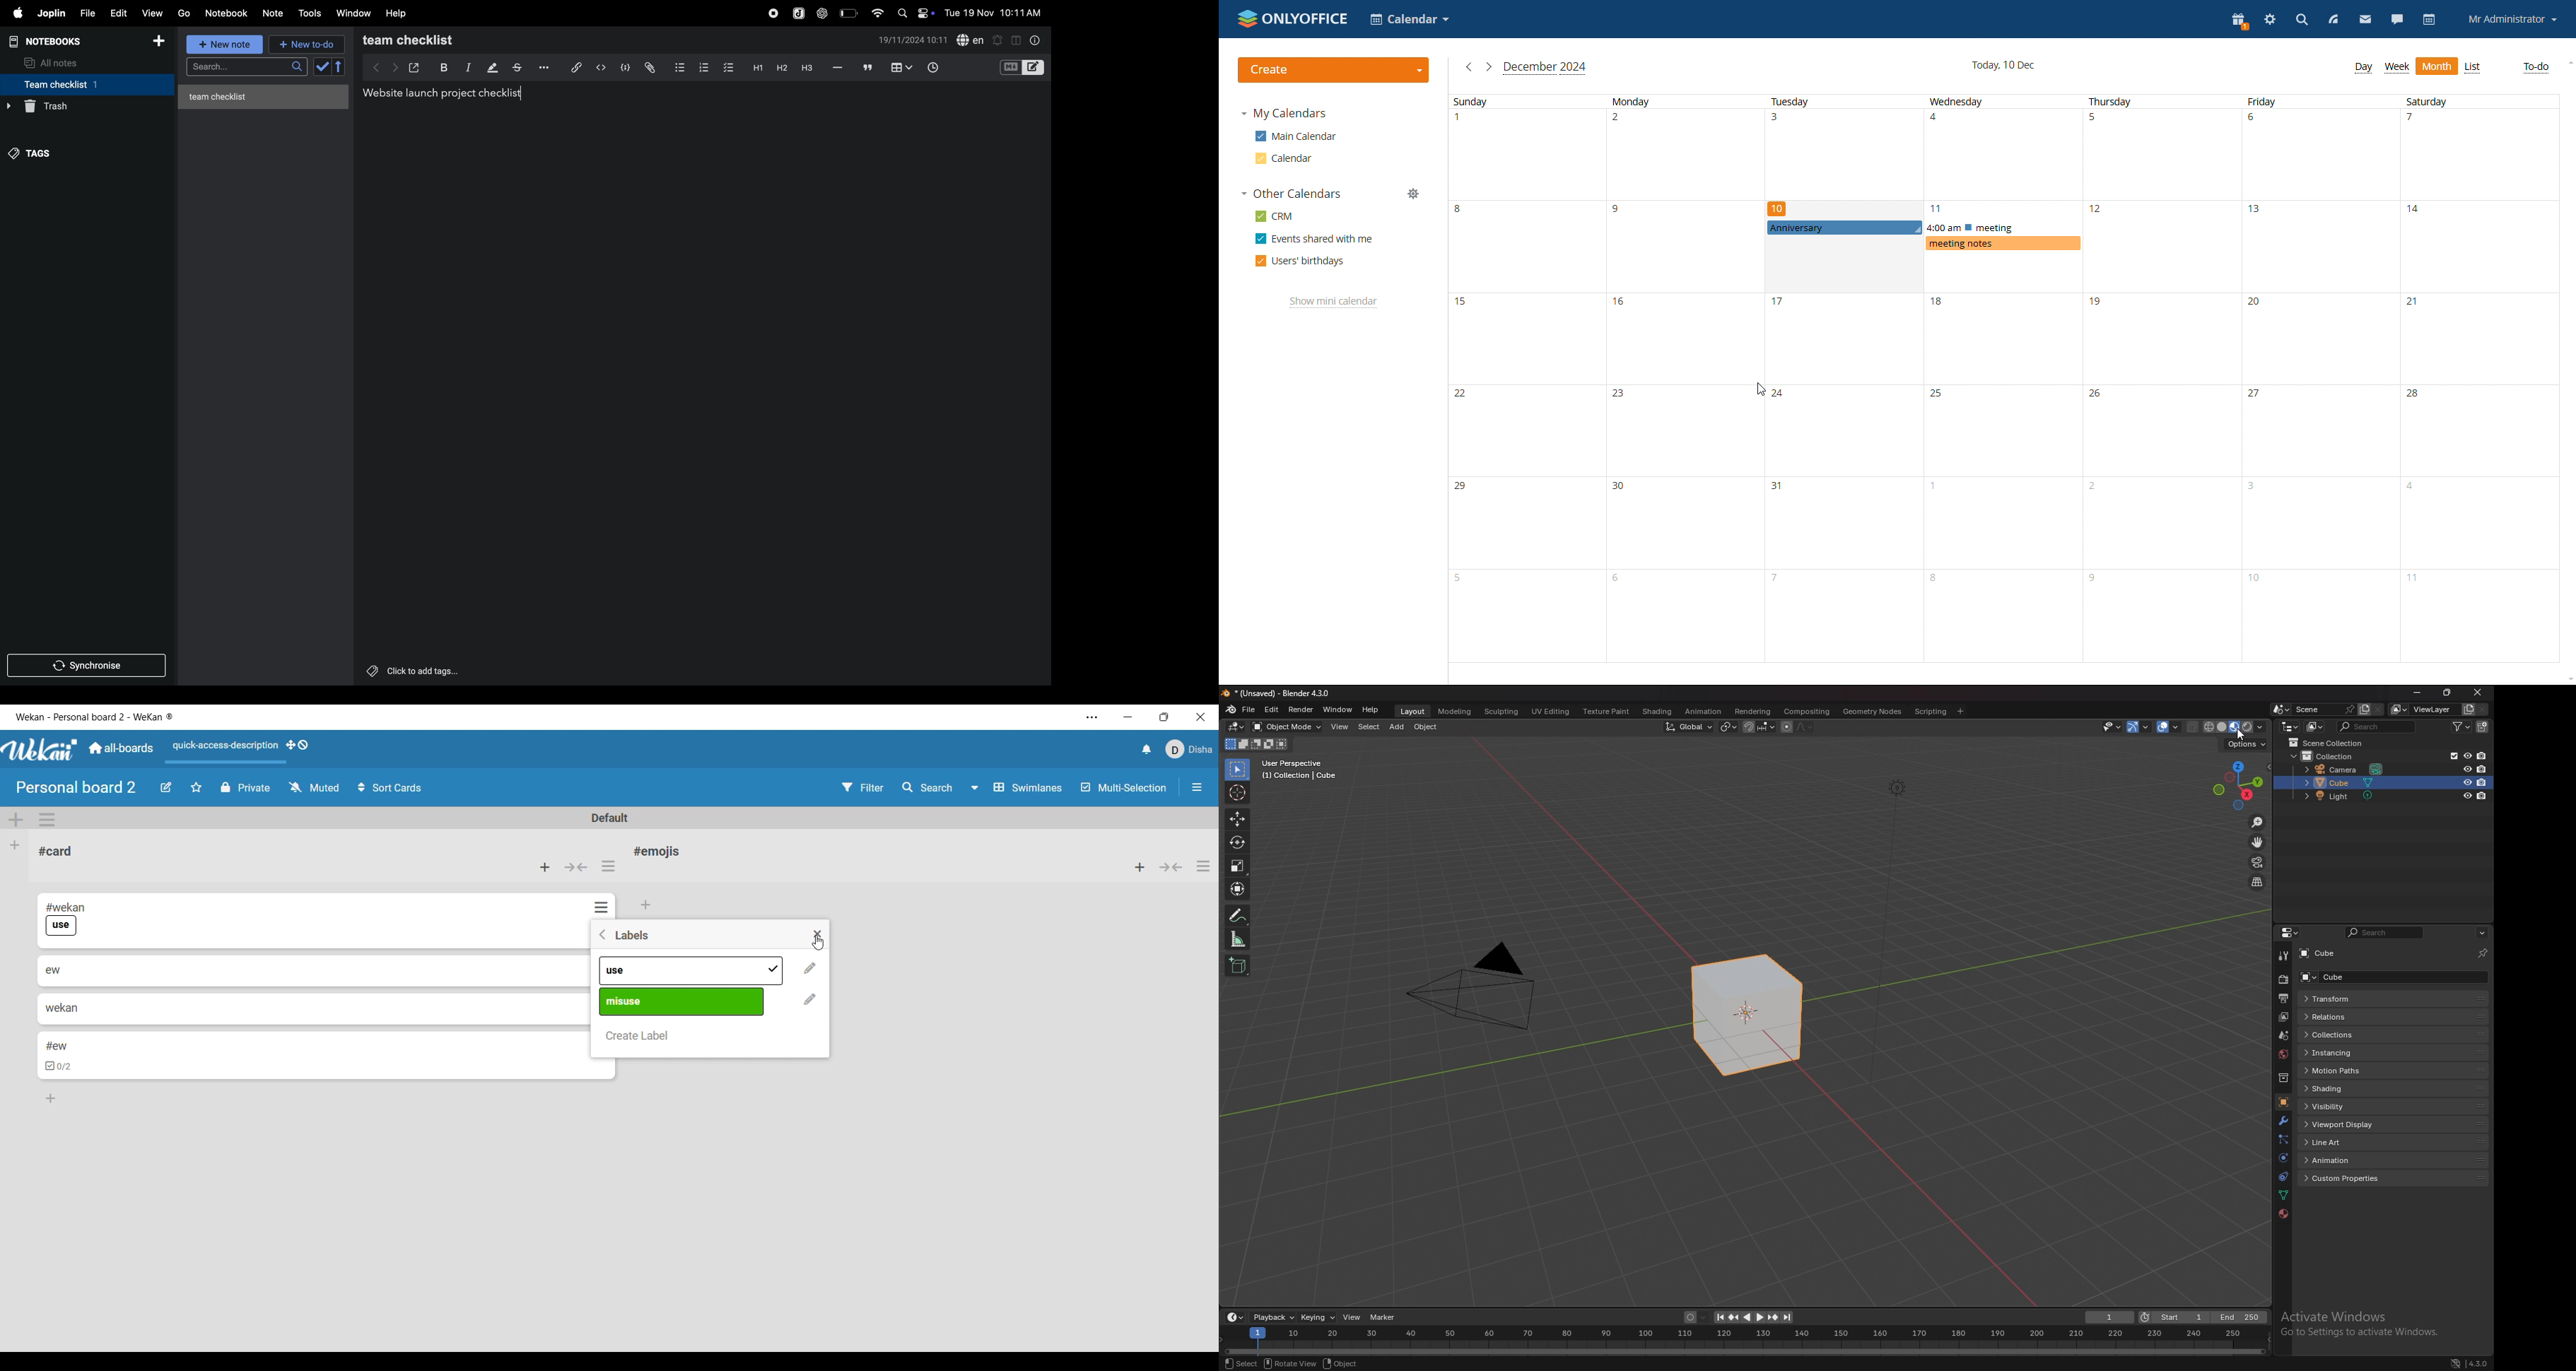 This screenshot has width=2576, height=1372. What do you see at coordinates (811, 999) in the screenshot?
I see `Change name and color of respective label` at bounding box center [811, 999].